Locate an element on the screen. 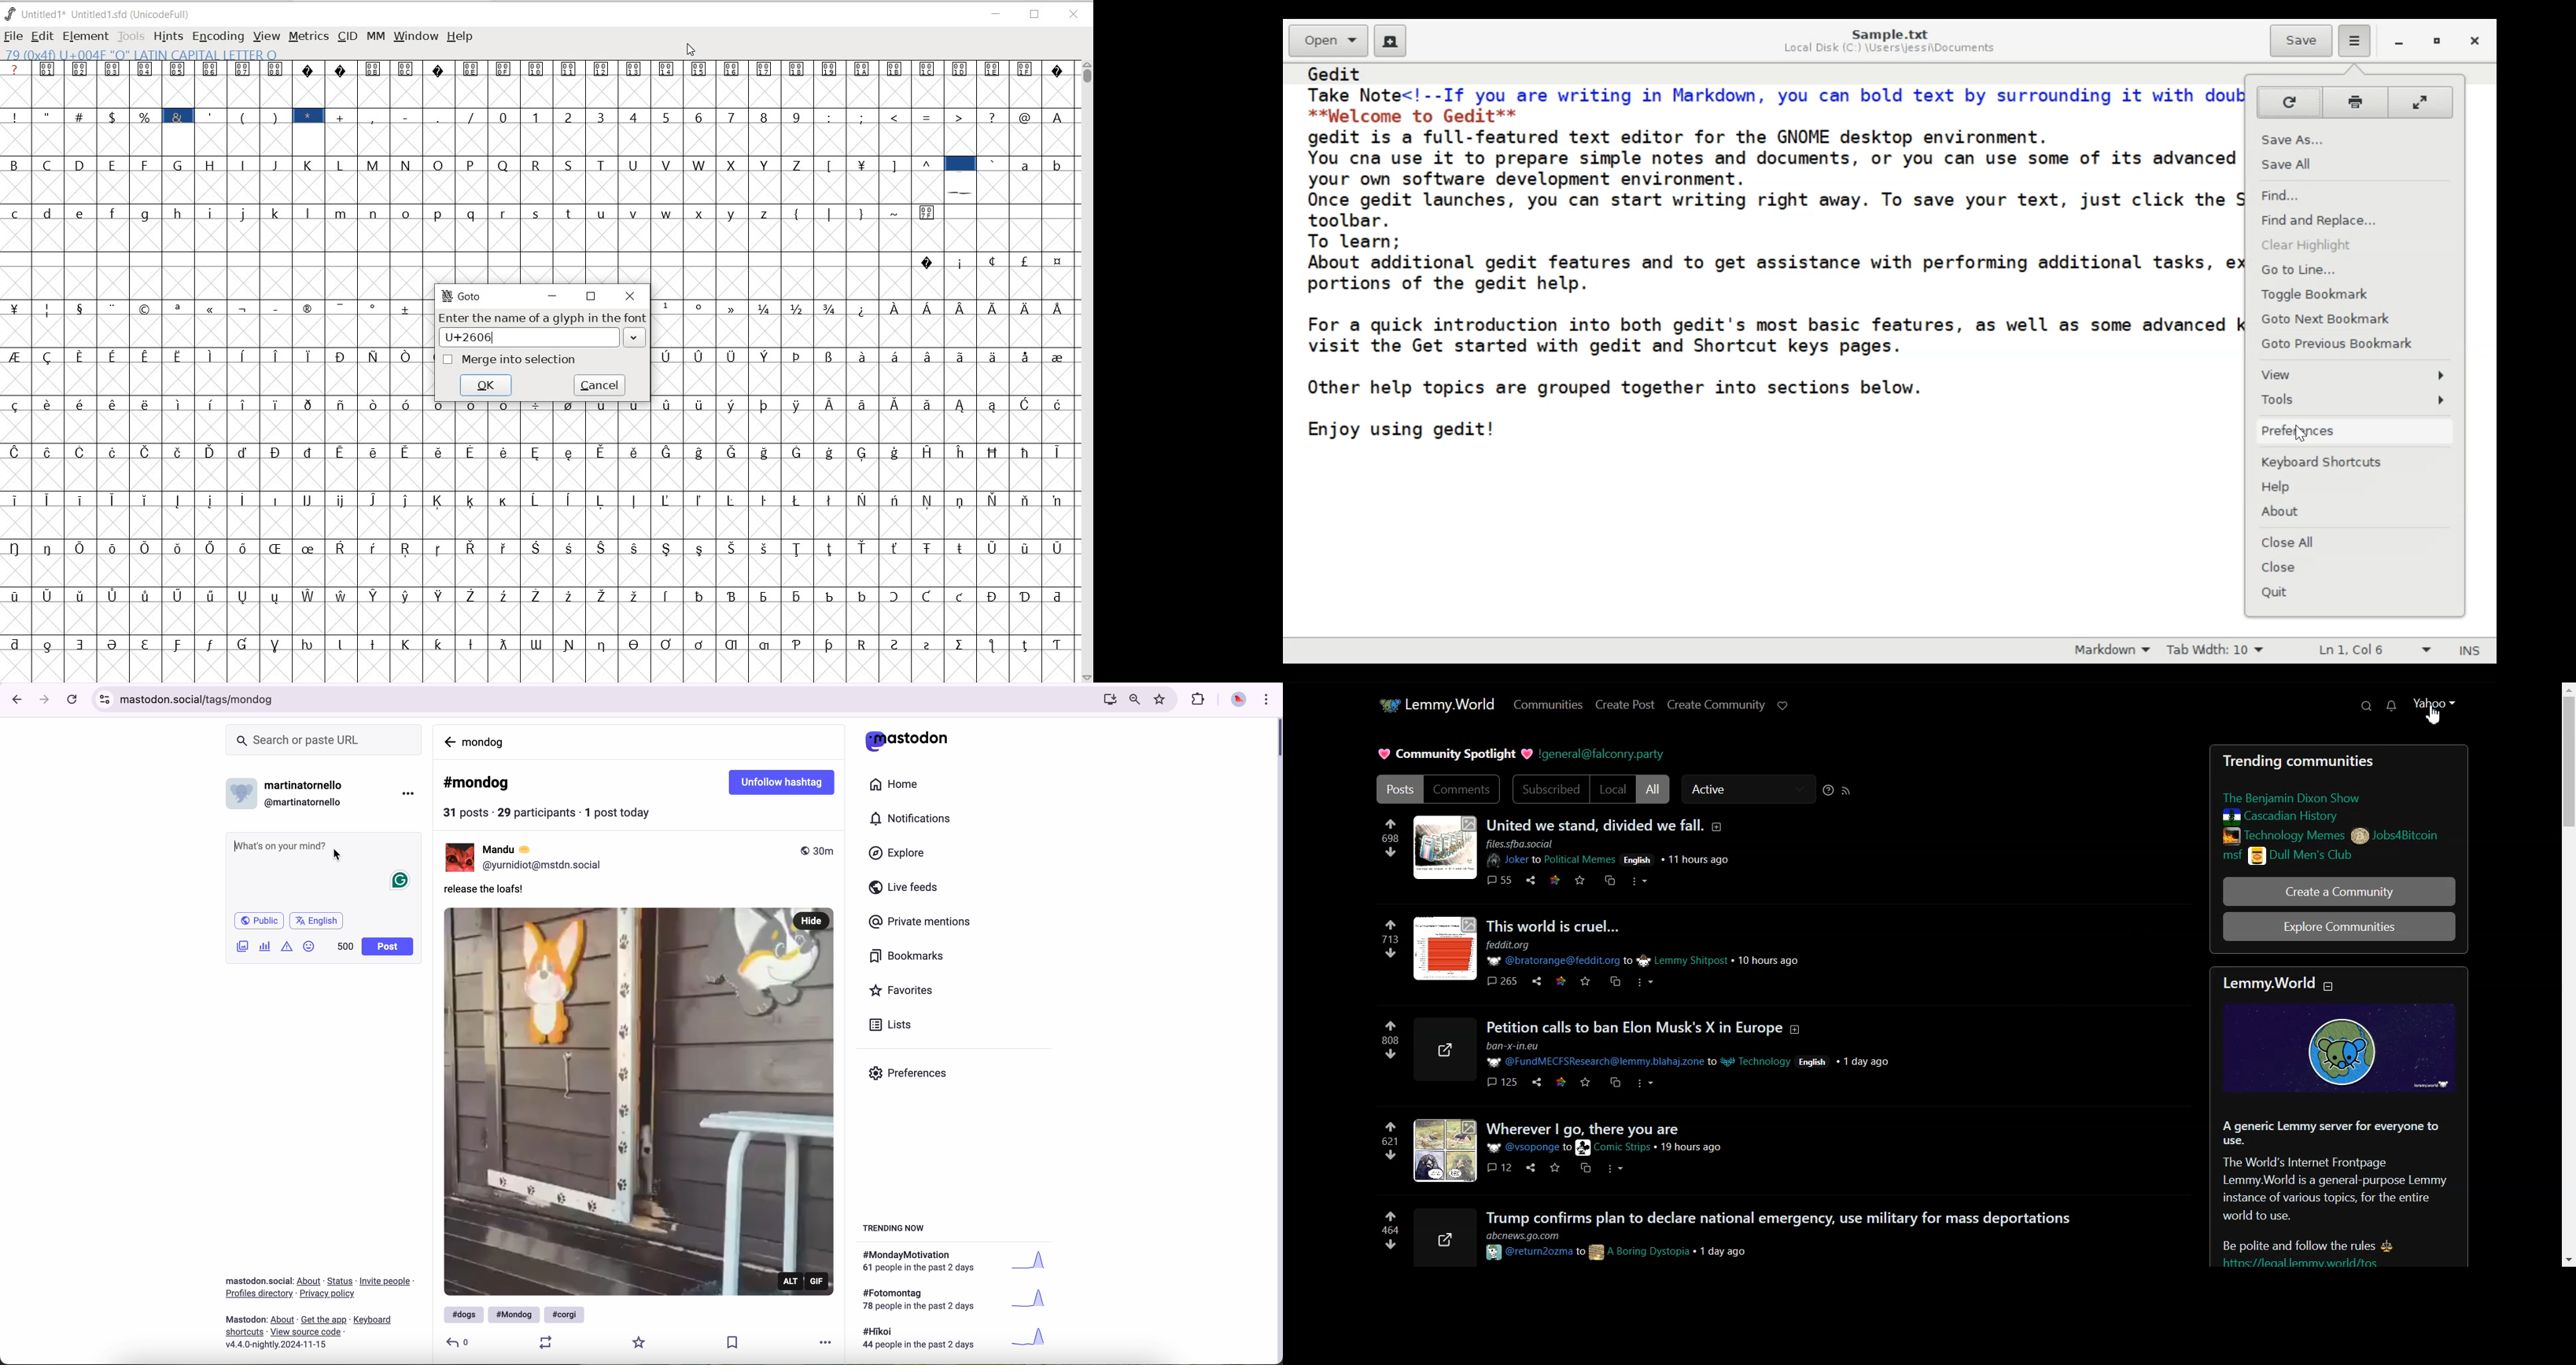  profile is located at coordinates (546, 866).